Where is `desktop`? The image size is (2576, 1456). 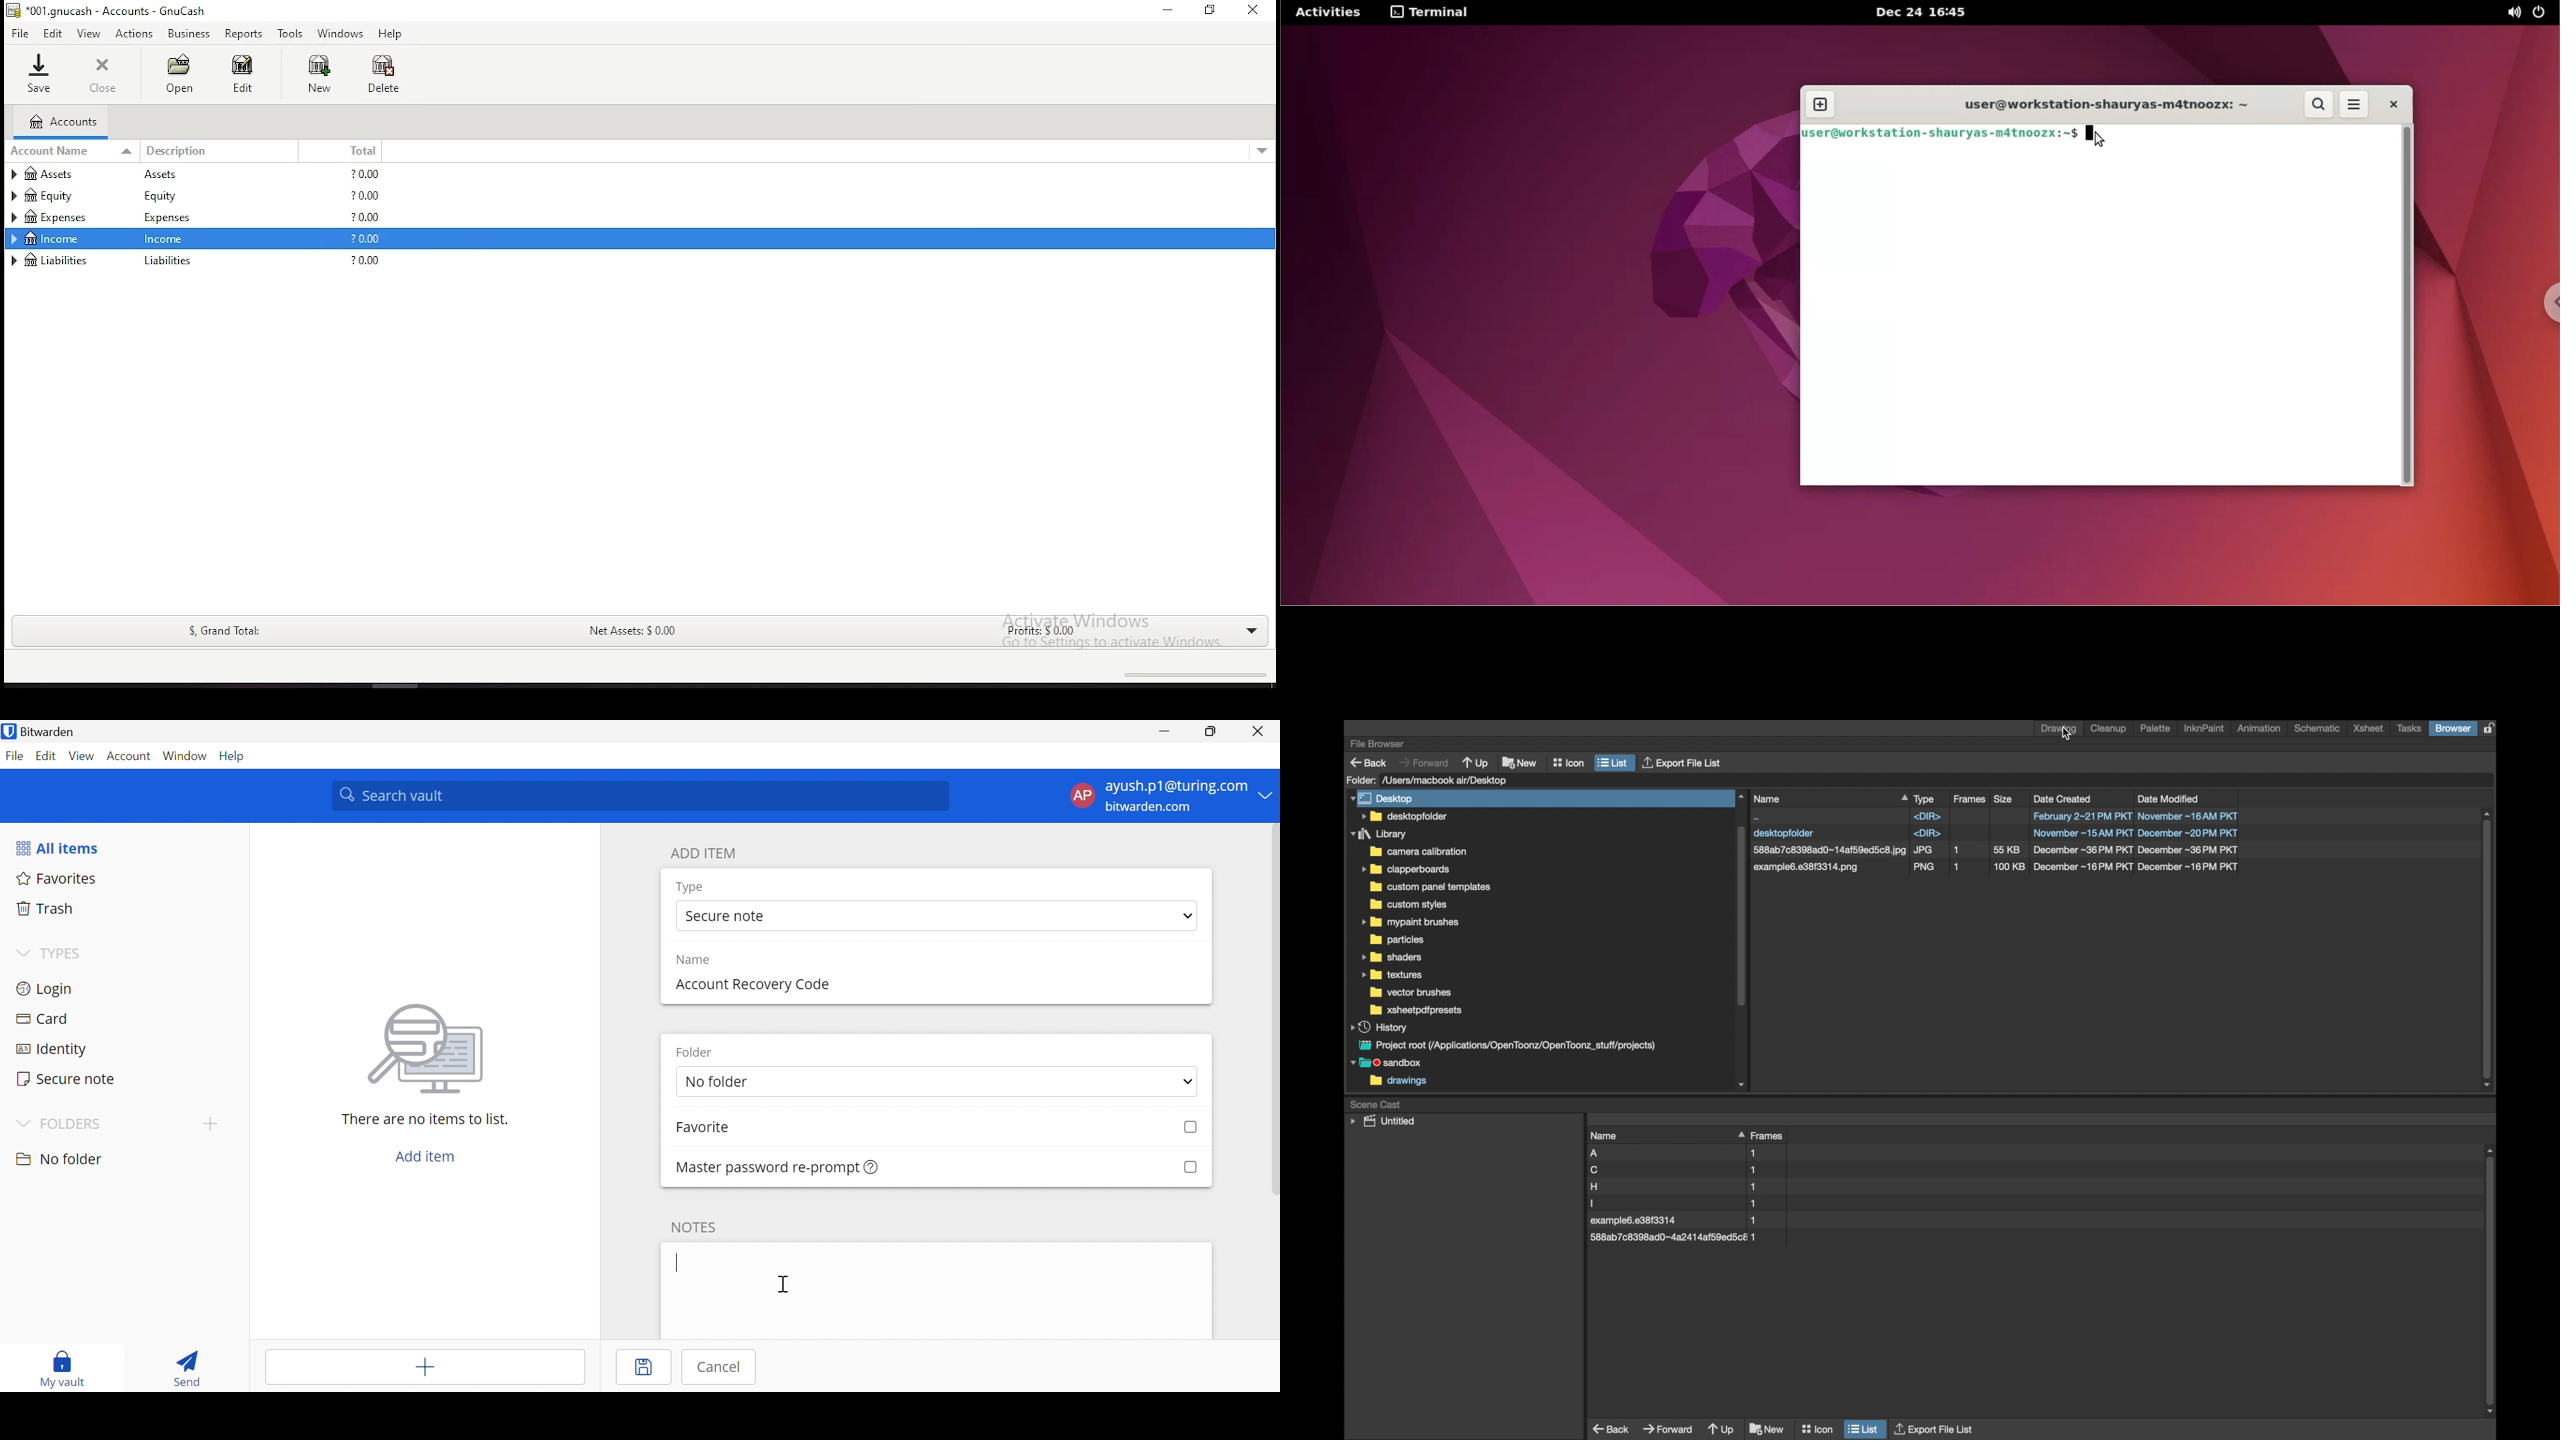 desktop is located at coordinates (1384, 798).